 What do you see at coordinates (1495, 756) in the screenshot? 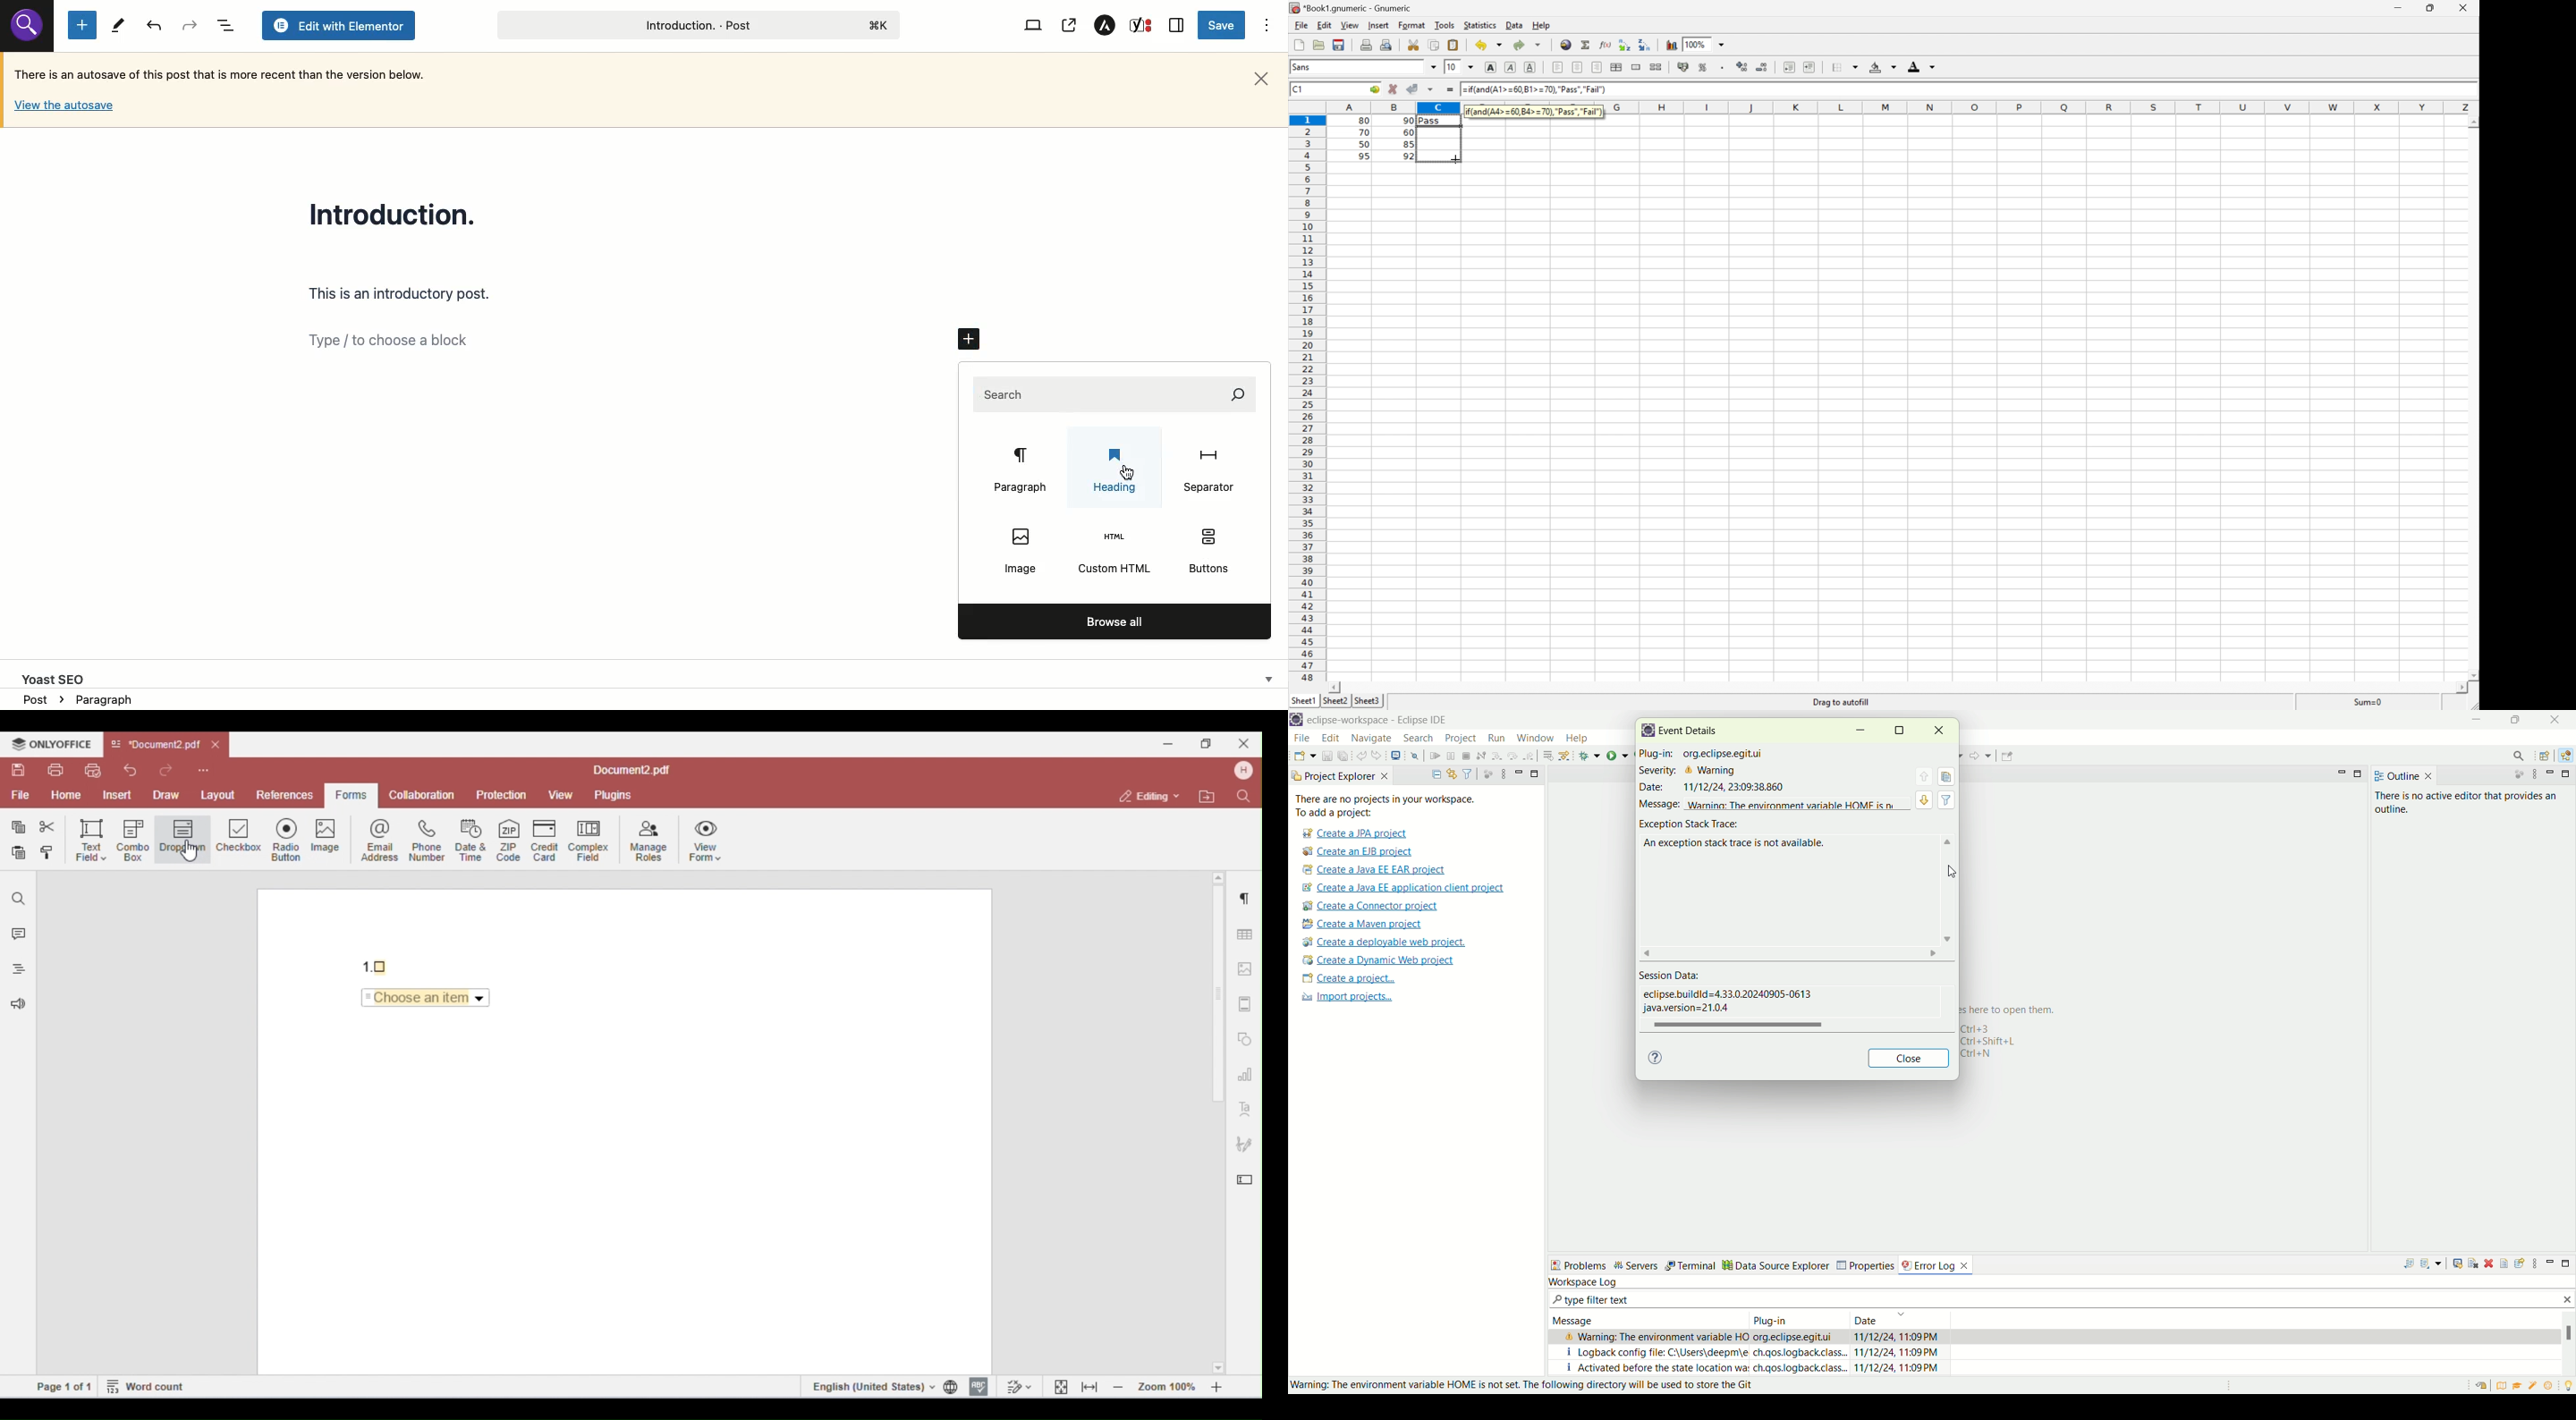
I see `step into` at bounding box center [1495, 756].